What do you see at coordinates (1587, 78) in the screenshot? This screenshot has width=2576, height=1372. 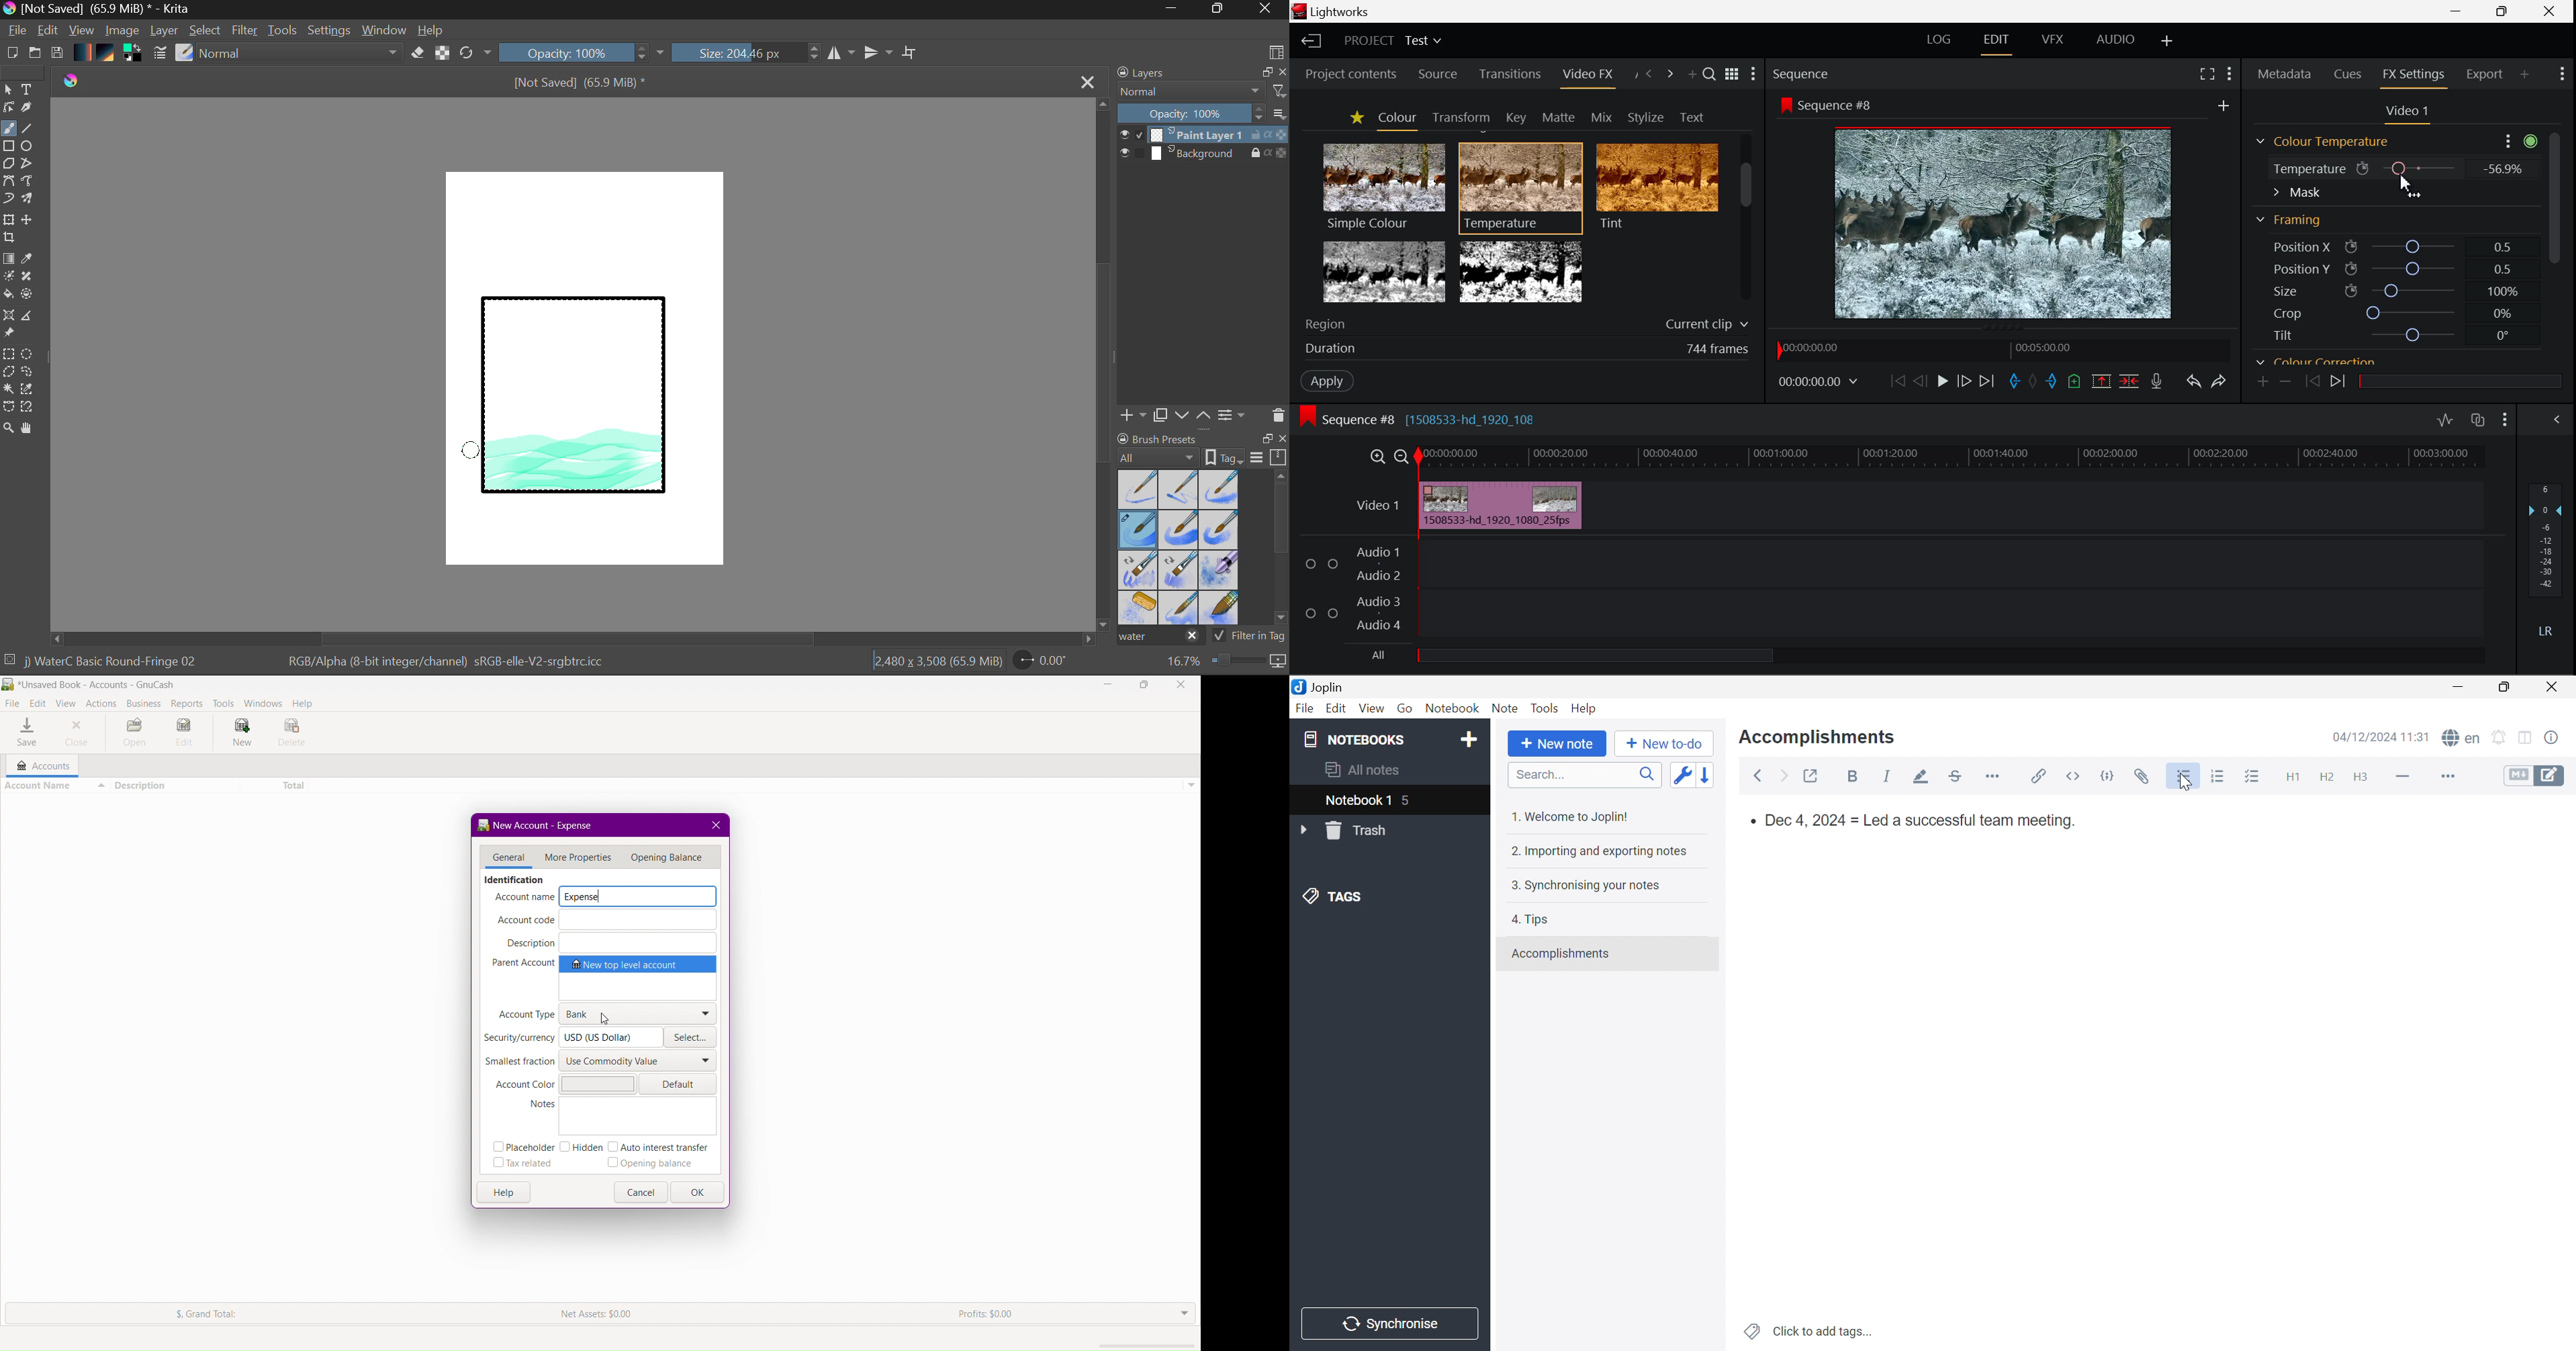 I see `Video FX` at bounding box center [1587, 78].